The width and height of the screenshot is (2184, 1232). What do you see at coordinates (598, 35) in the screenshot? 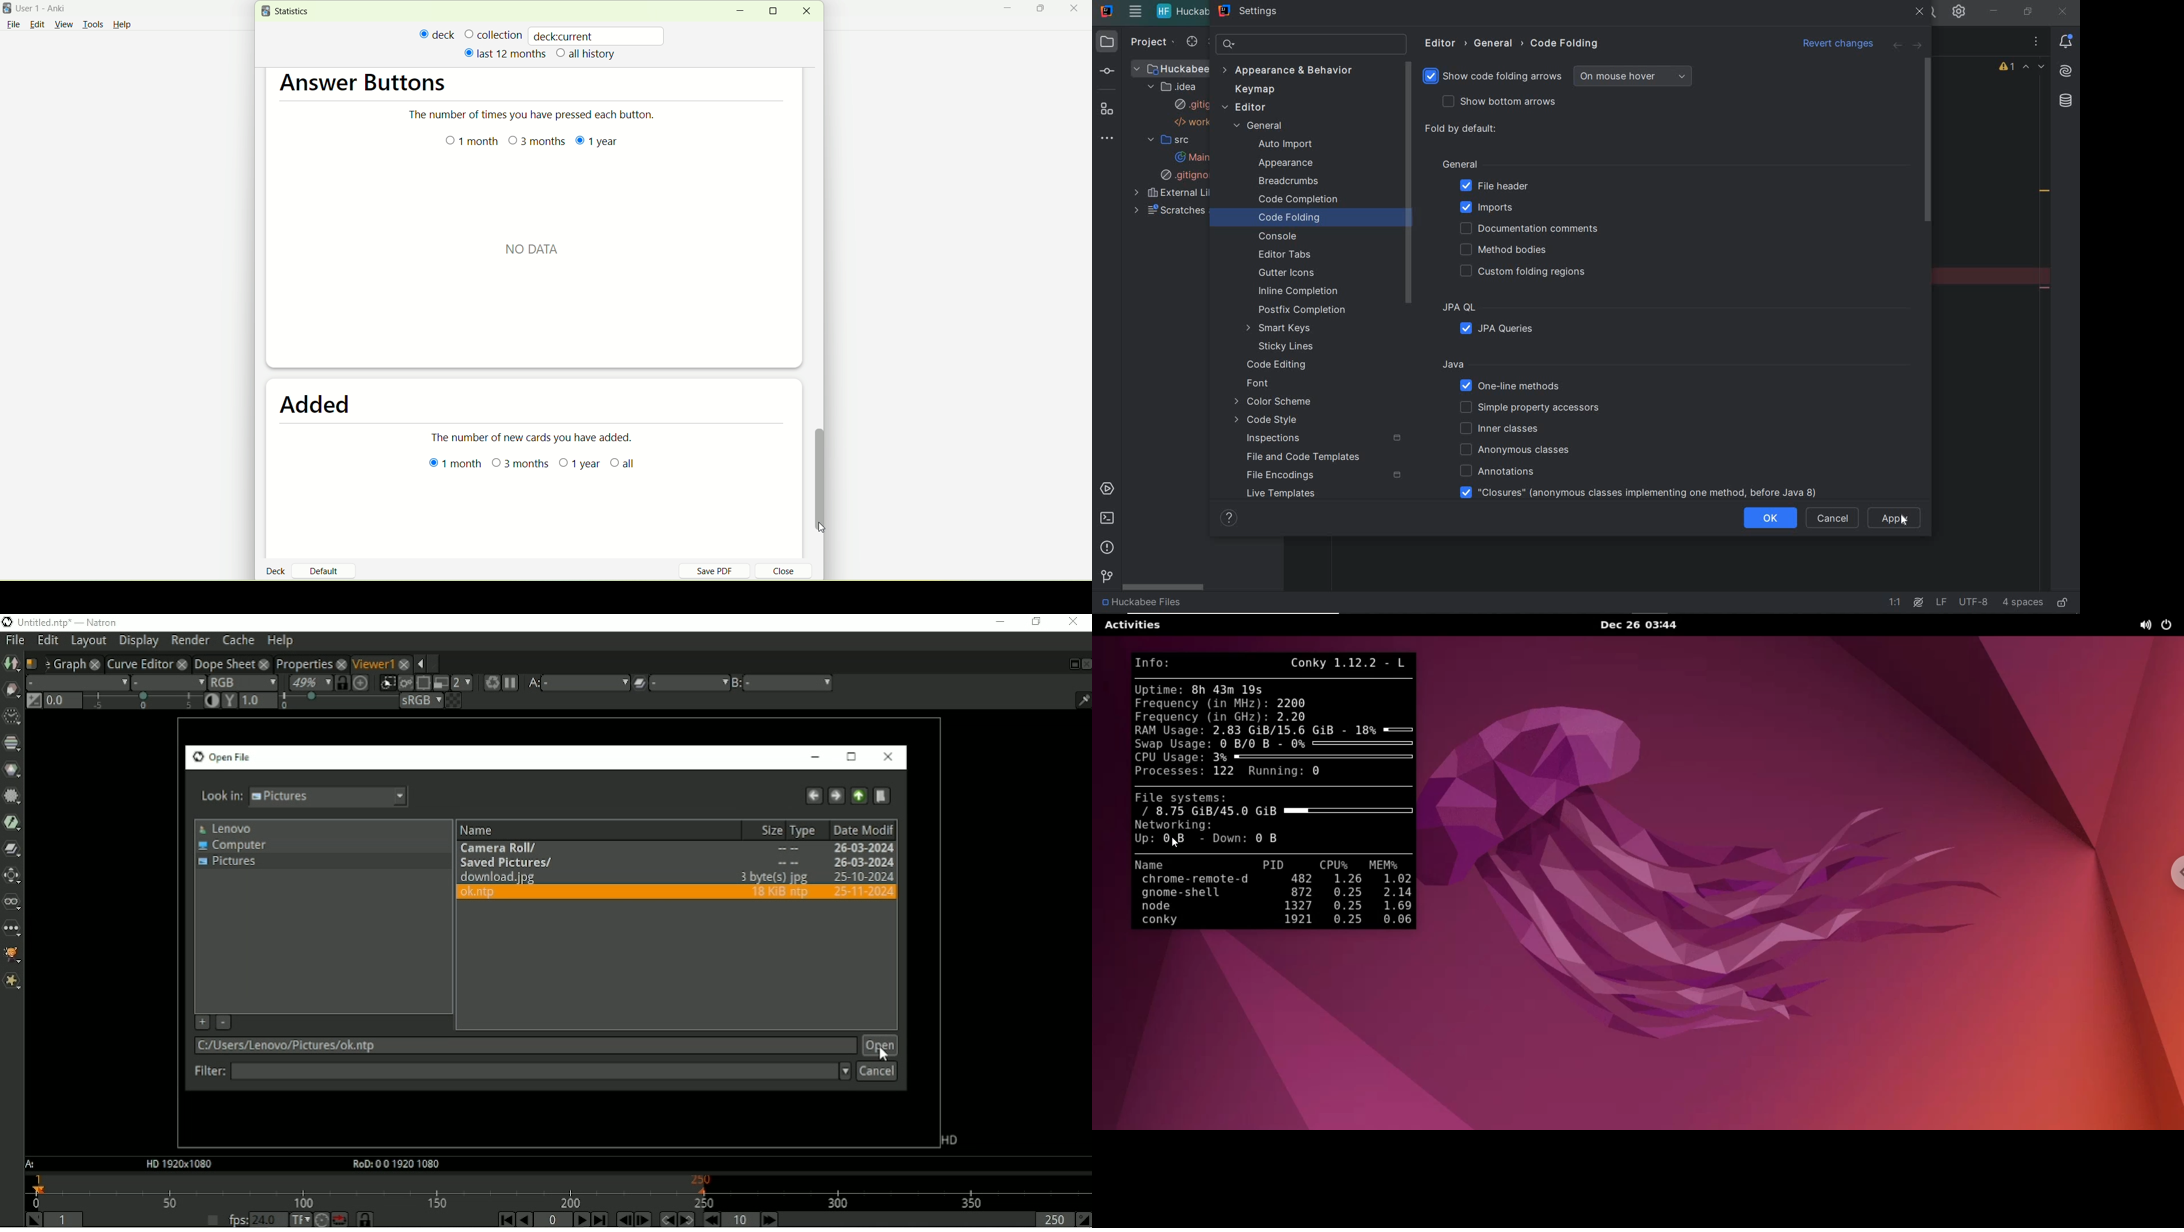
I see `deckcurrent` at bounding box center [598, 35].